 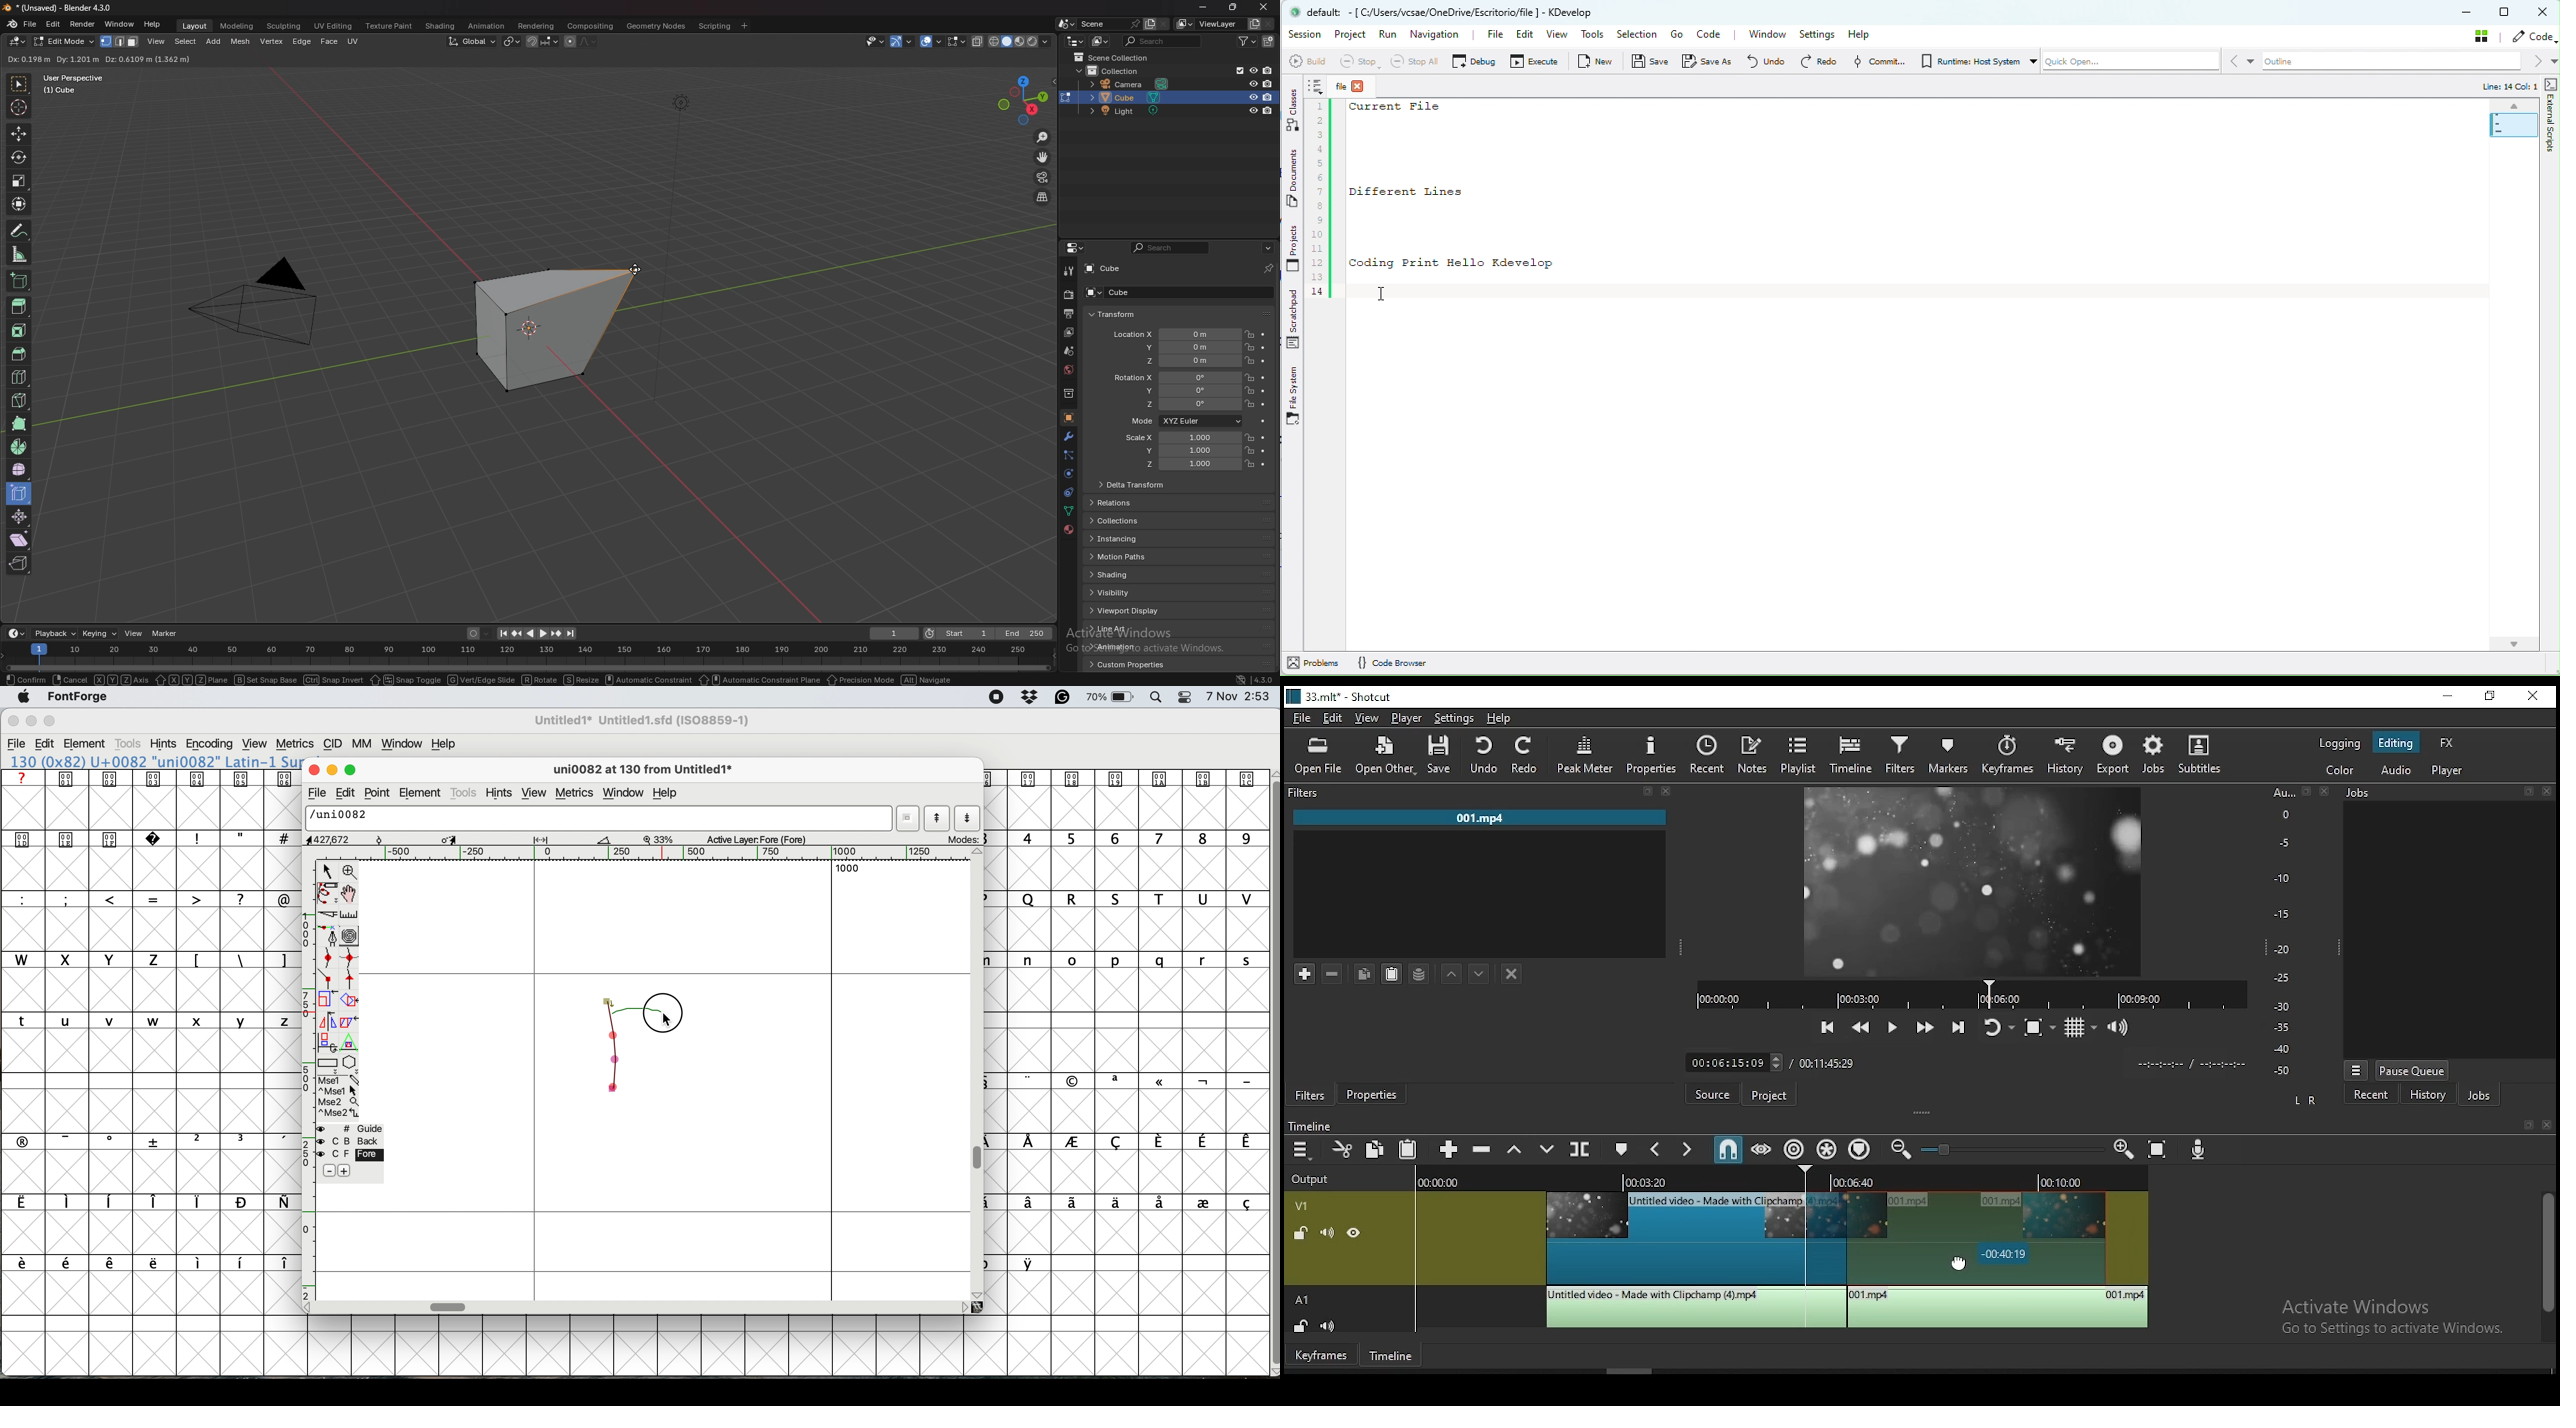 What do you see at coordinates (1121, 504) in the screenshot?
I see `relations` at bounding box center [1121, 504].